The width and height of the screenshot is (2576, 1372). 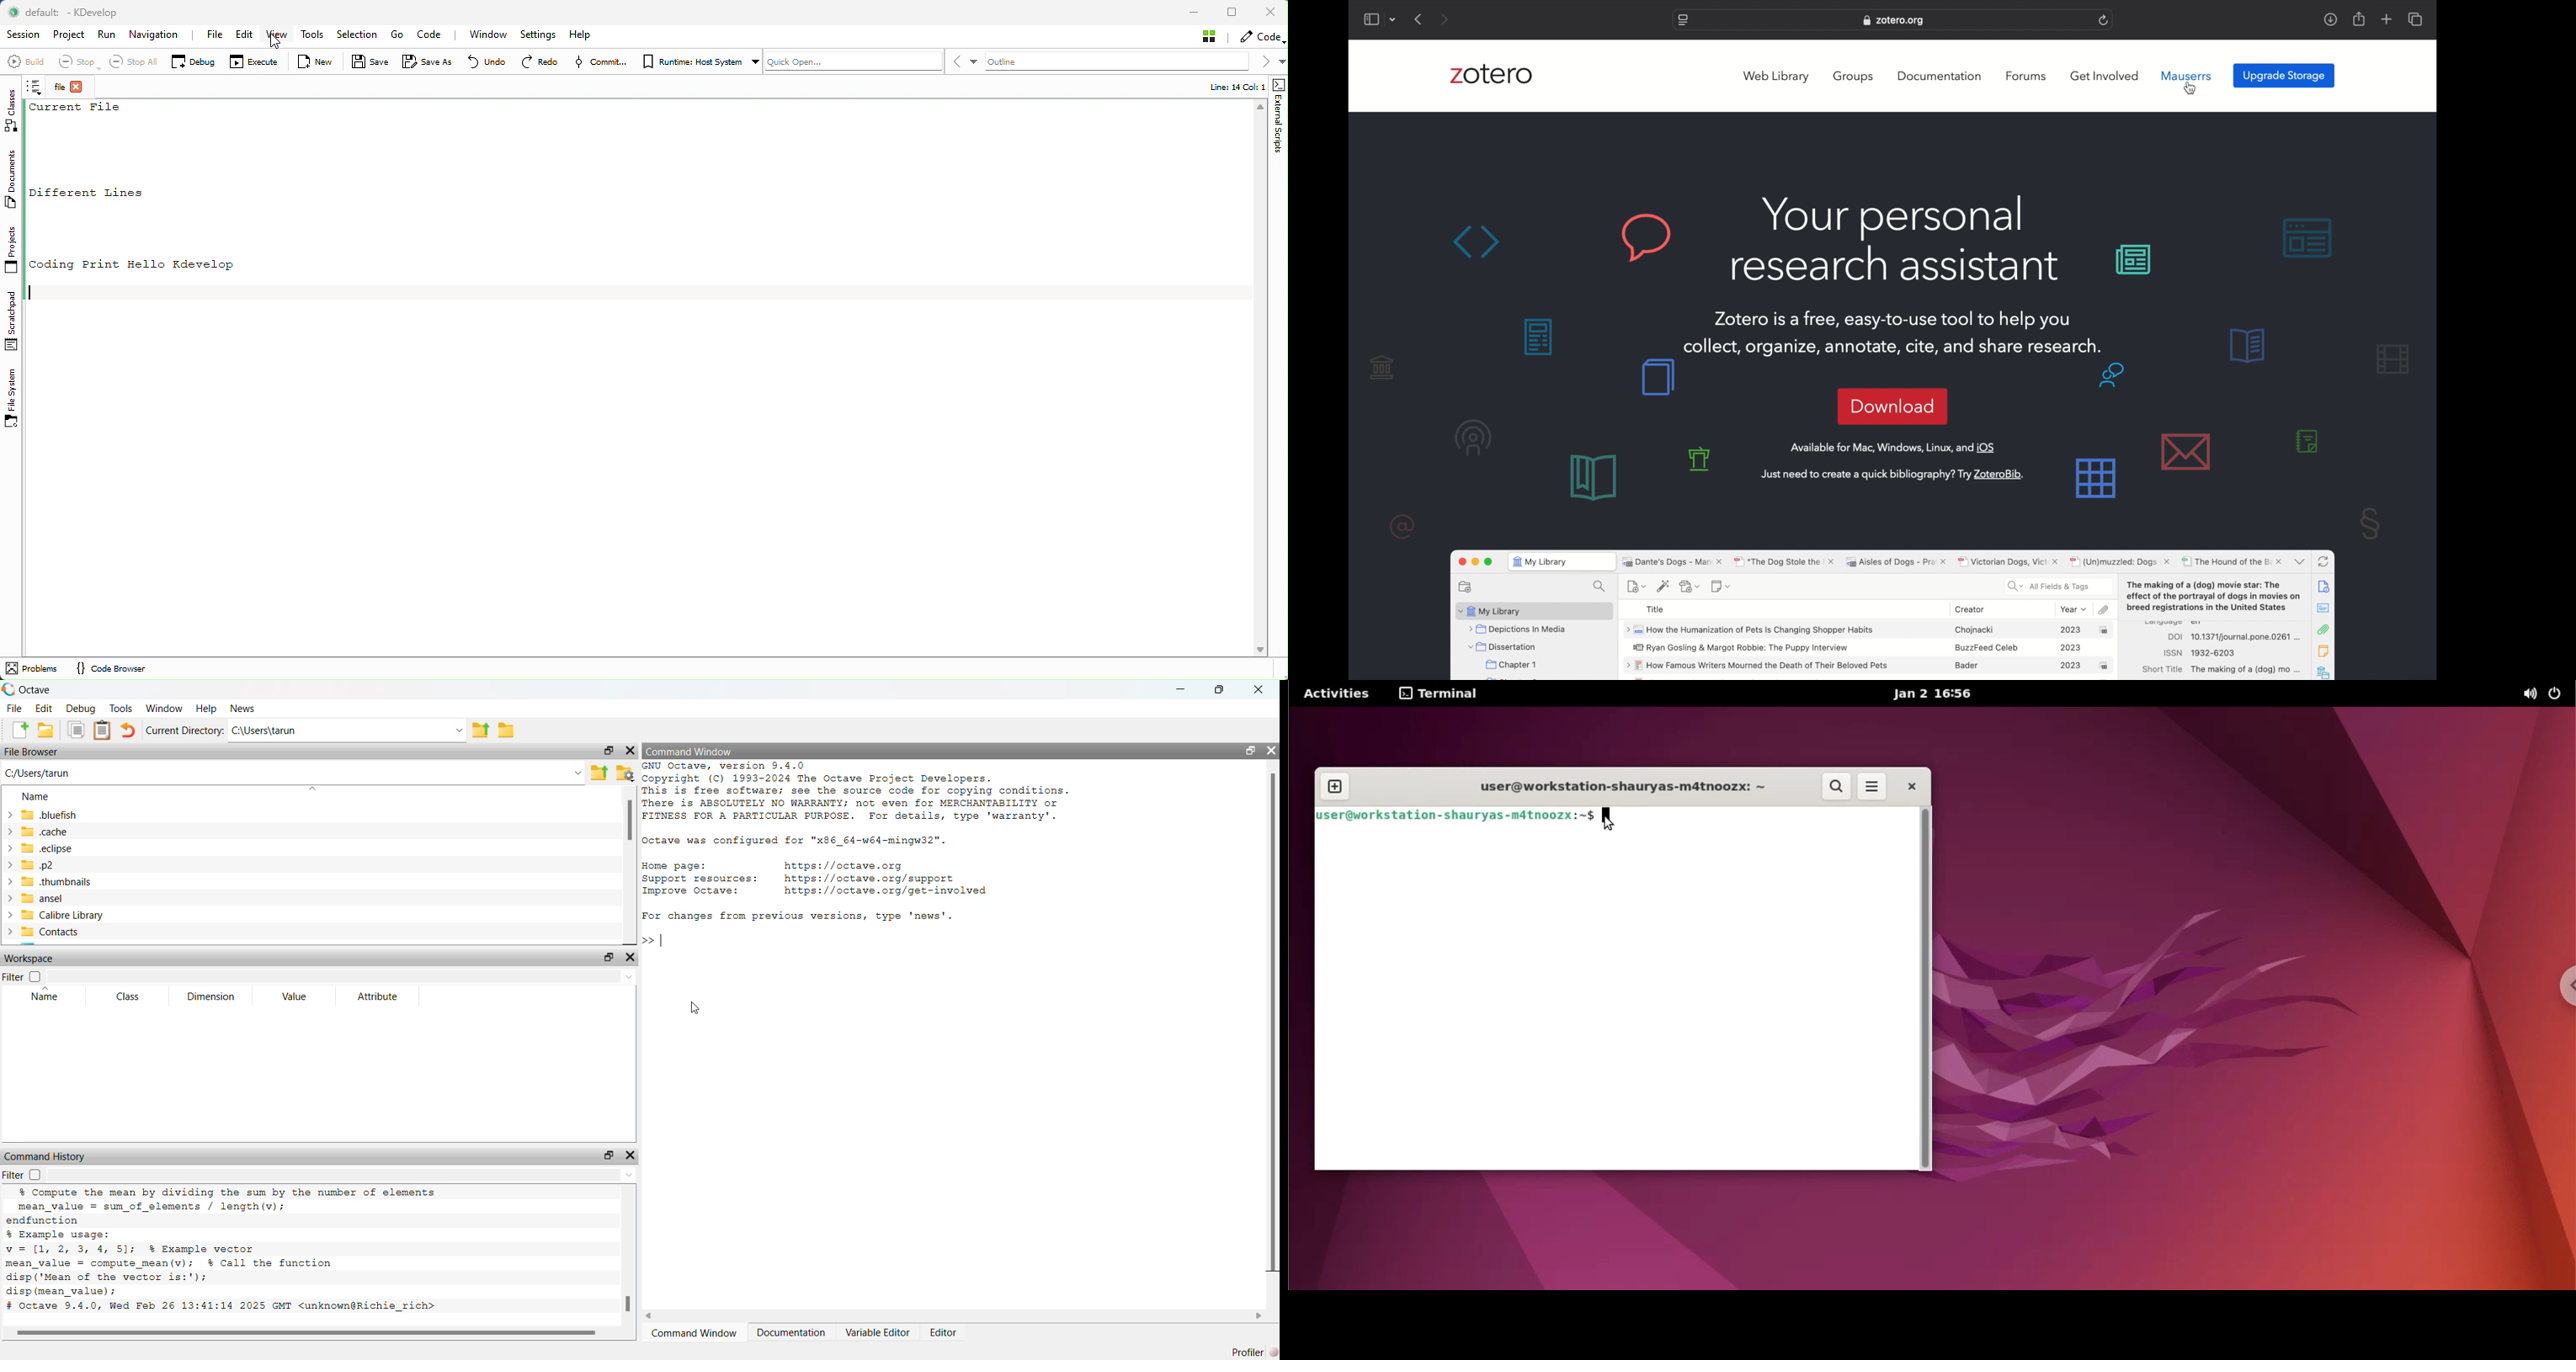 I want to click on background graphics, so click(x=2320, y=433).